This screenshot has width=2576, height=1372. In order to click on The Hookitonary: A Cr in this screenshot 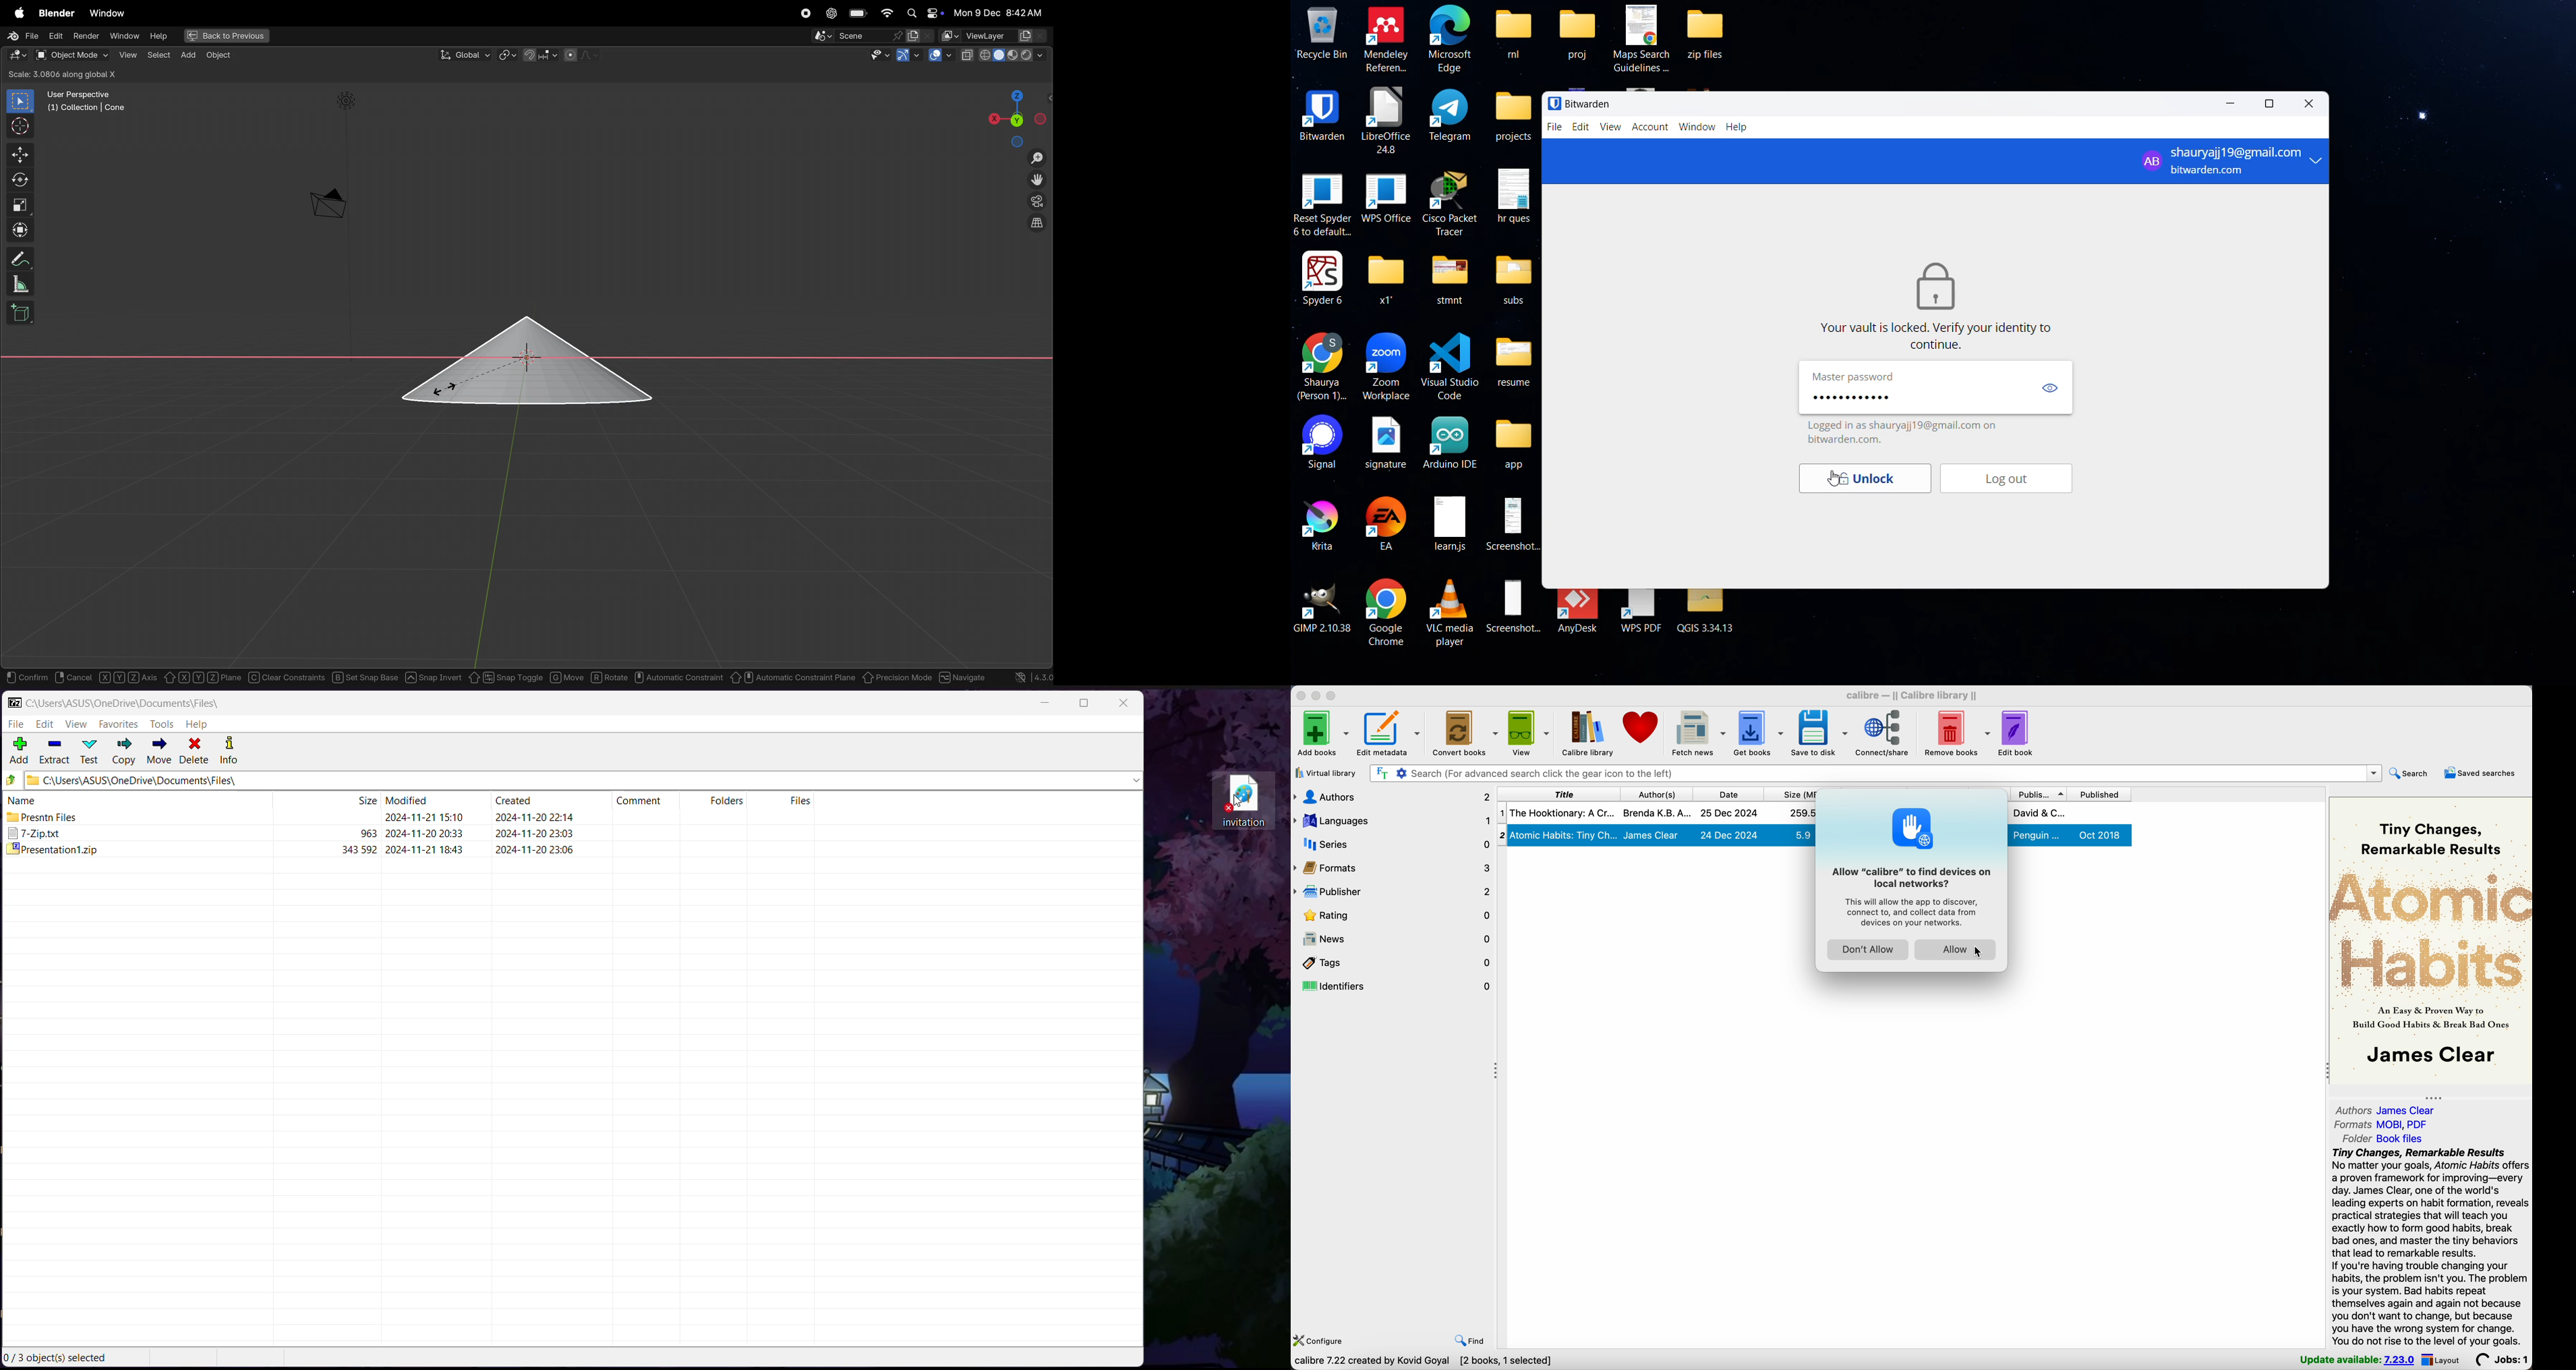, I will do `click(1562, 812)`.